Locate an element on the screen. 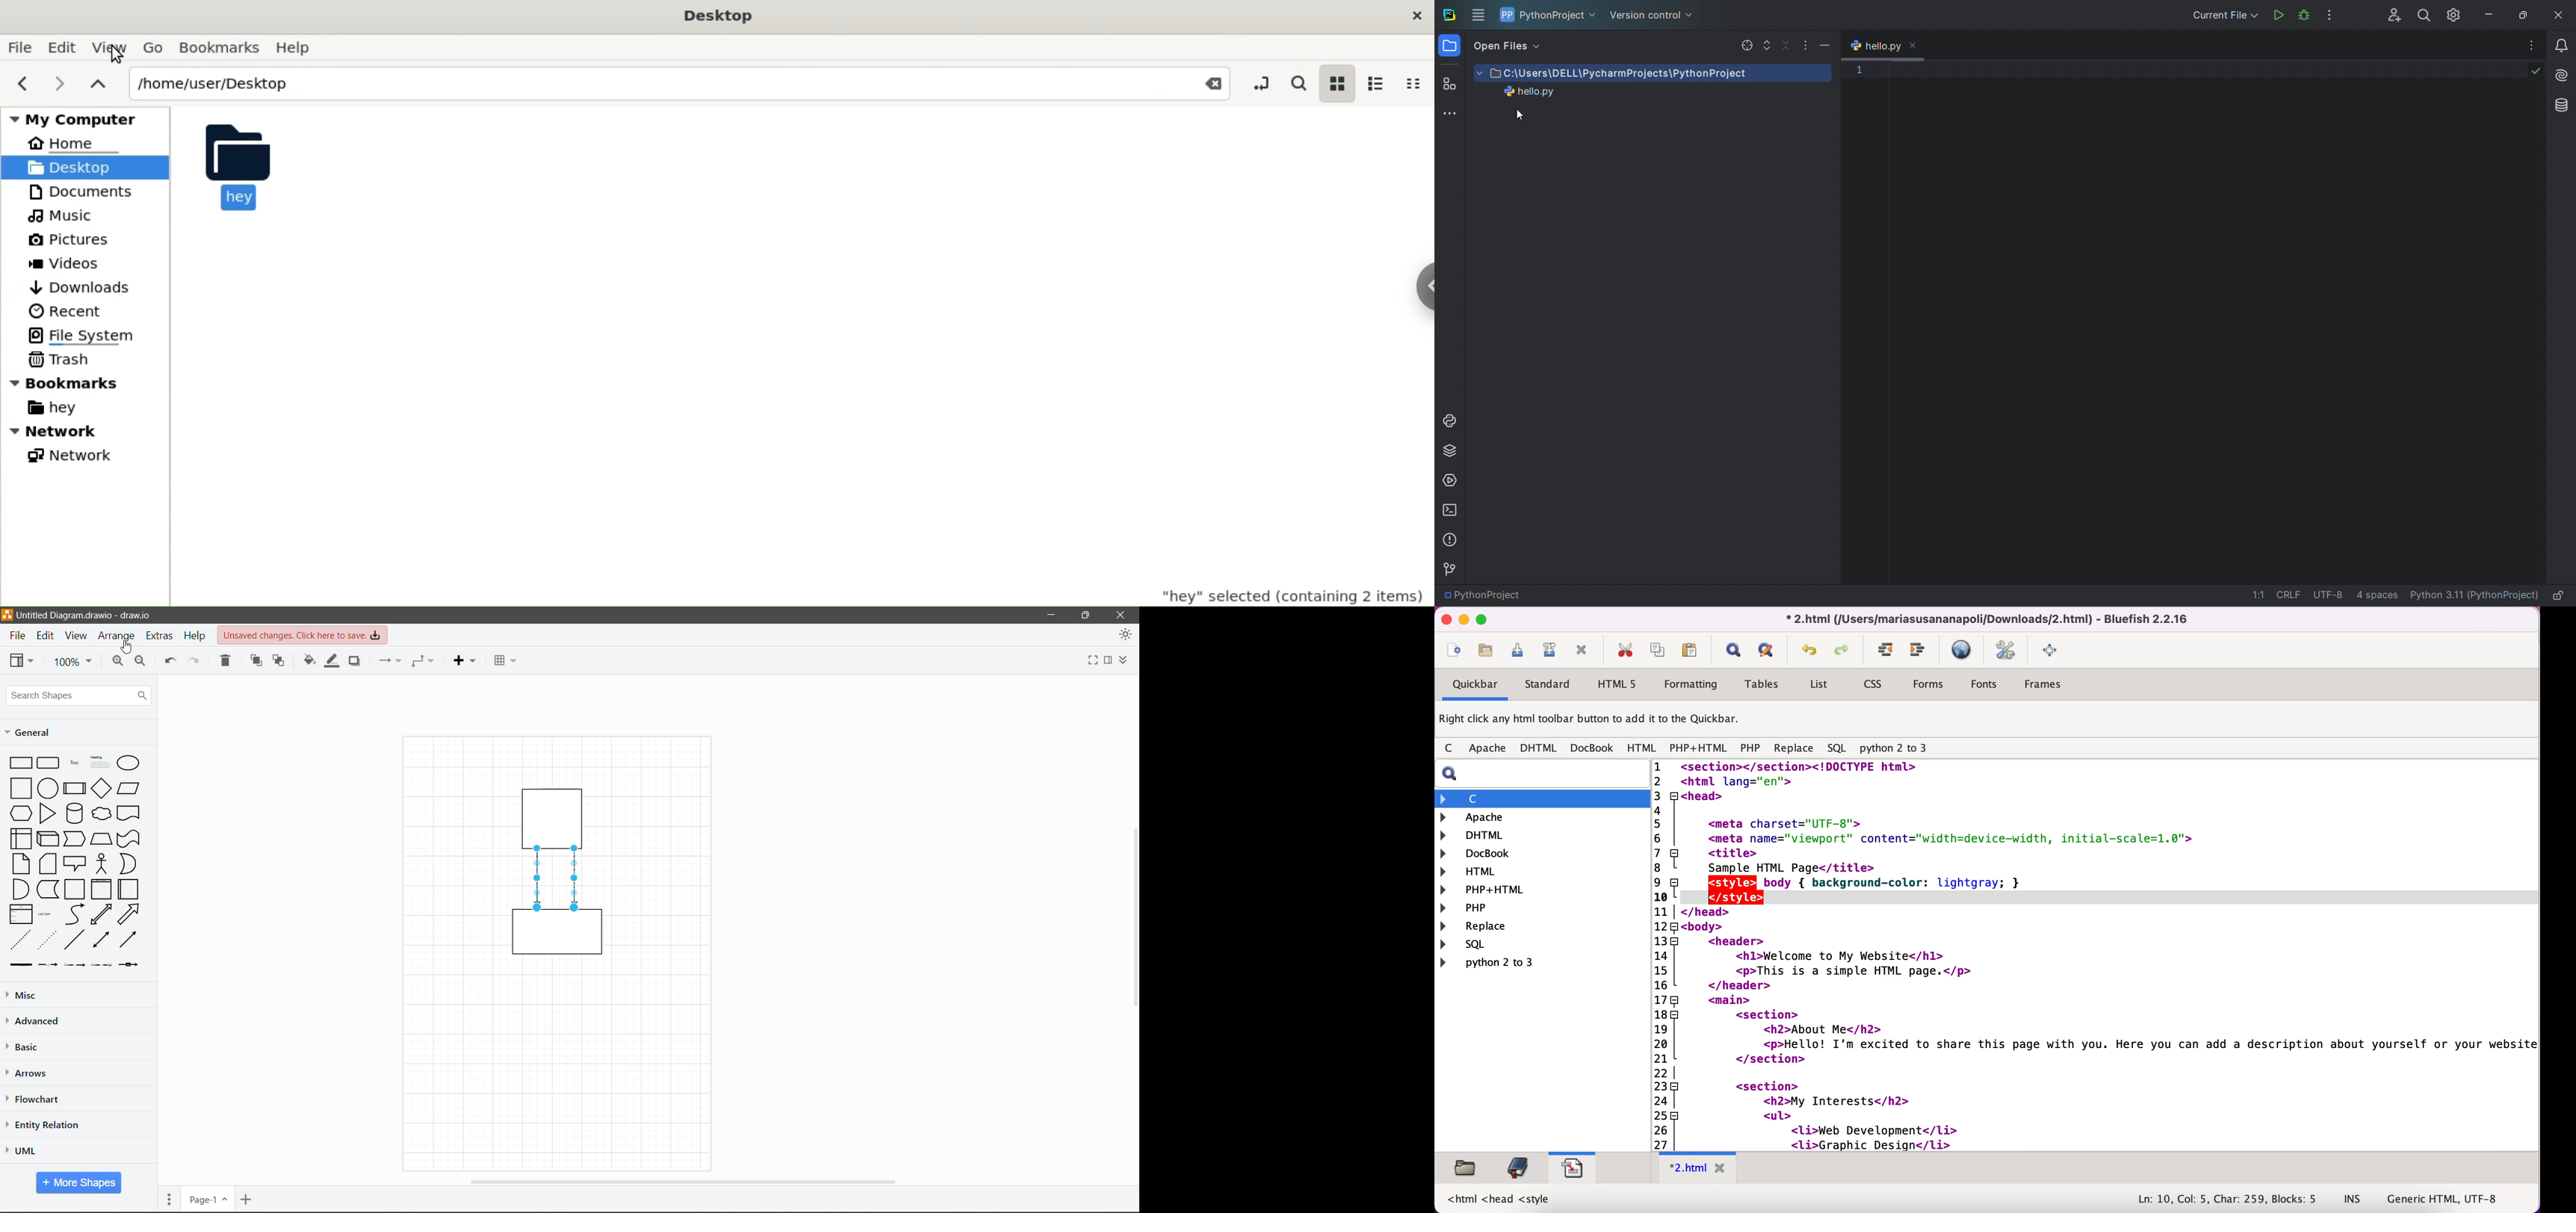  close current file is located at coordinates (1582, 651).